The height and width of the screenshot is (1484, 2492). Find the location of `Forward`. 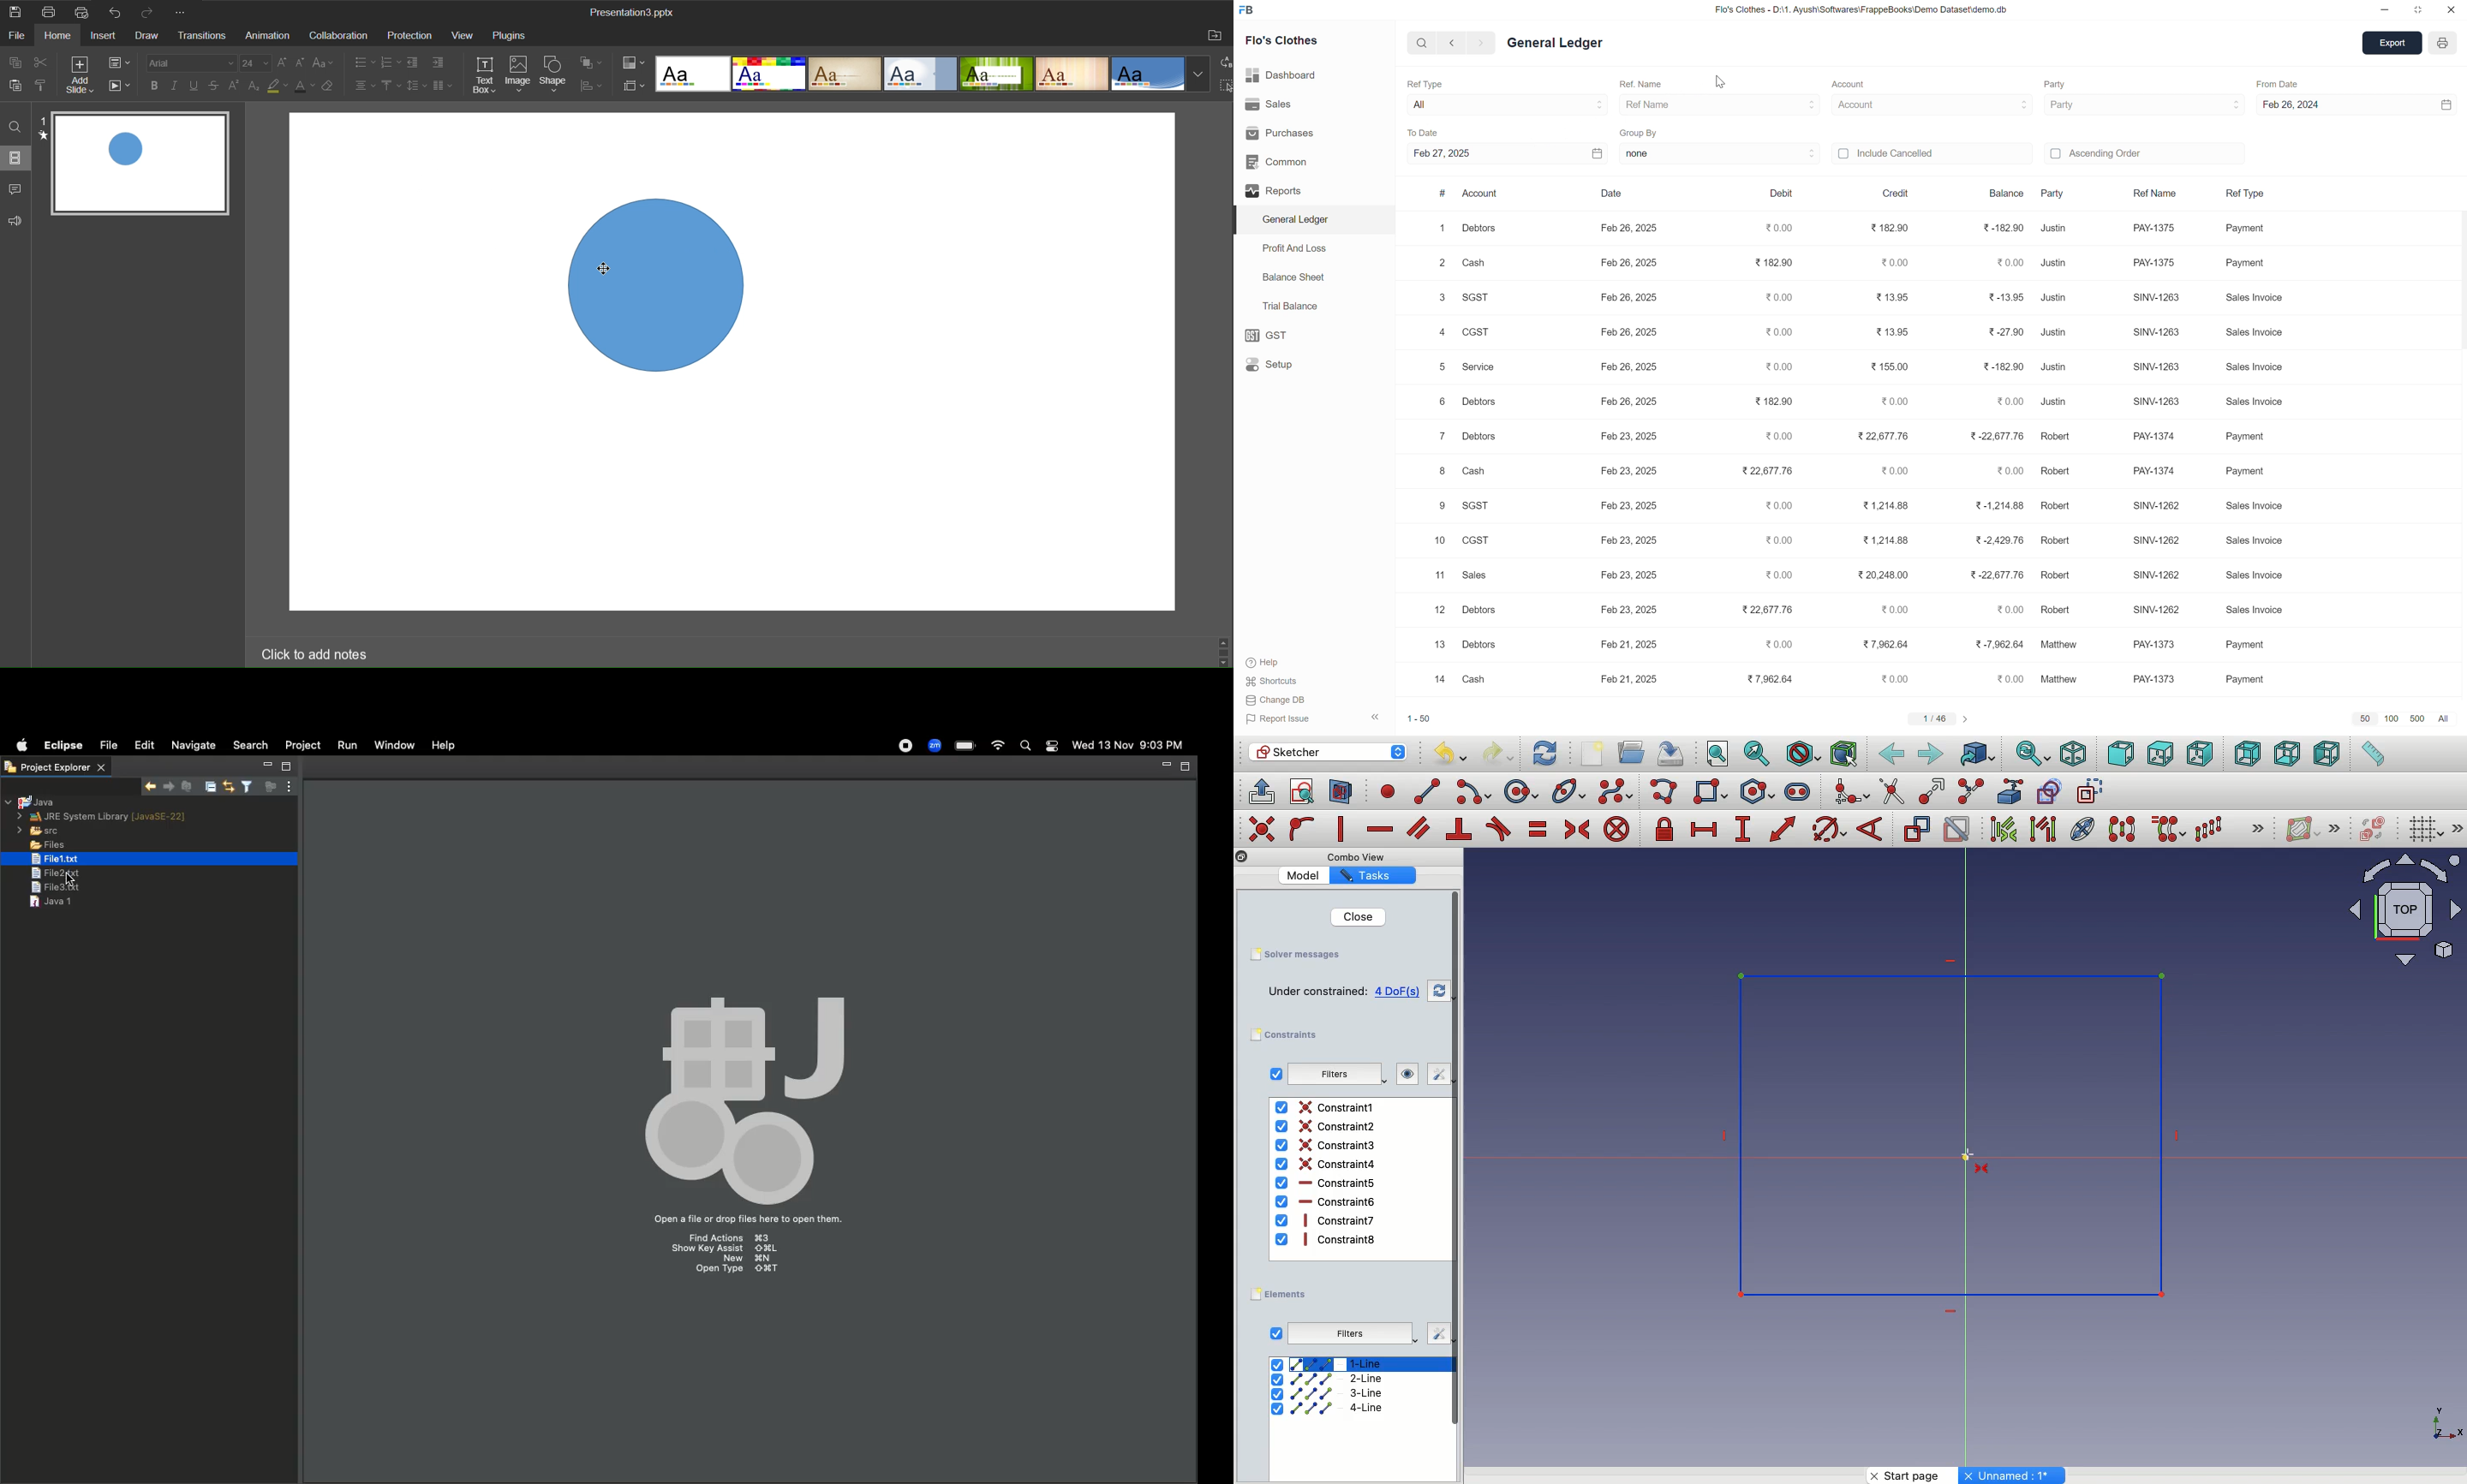

Forward is located at coordinates (1931, 754).